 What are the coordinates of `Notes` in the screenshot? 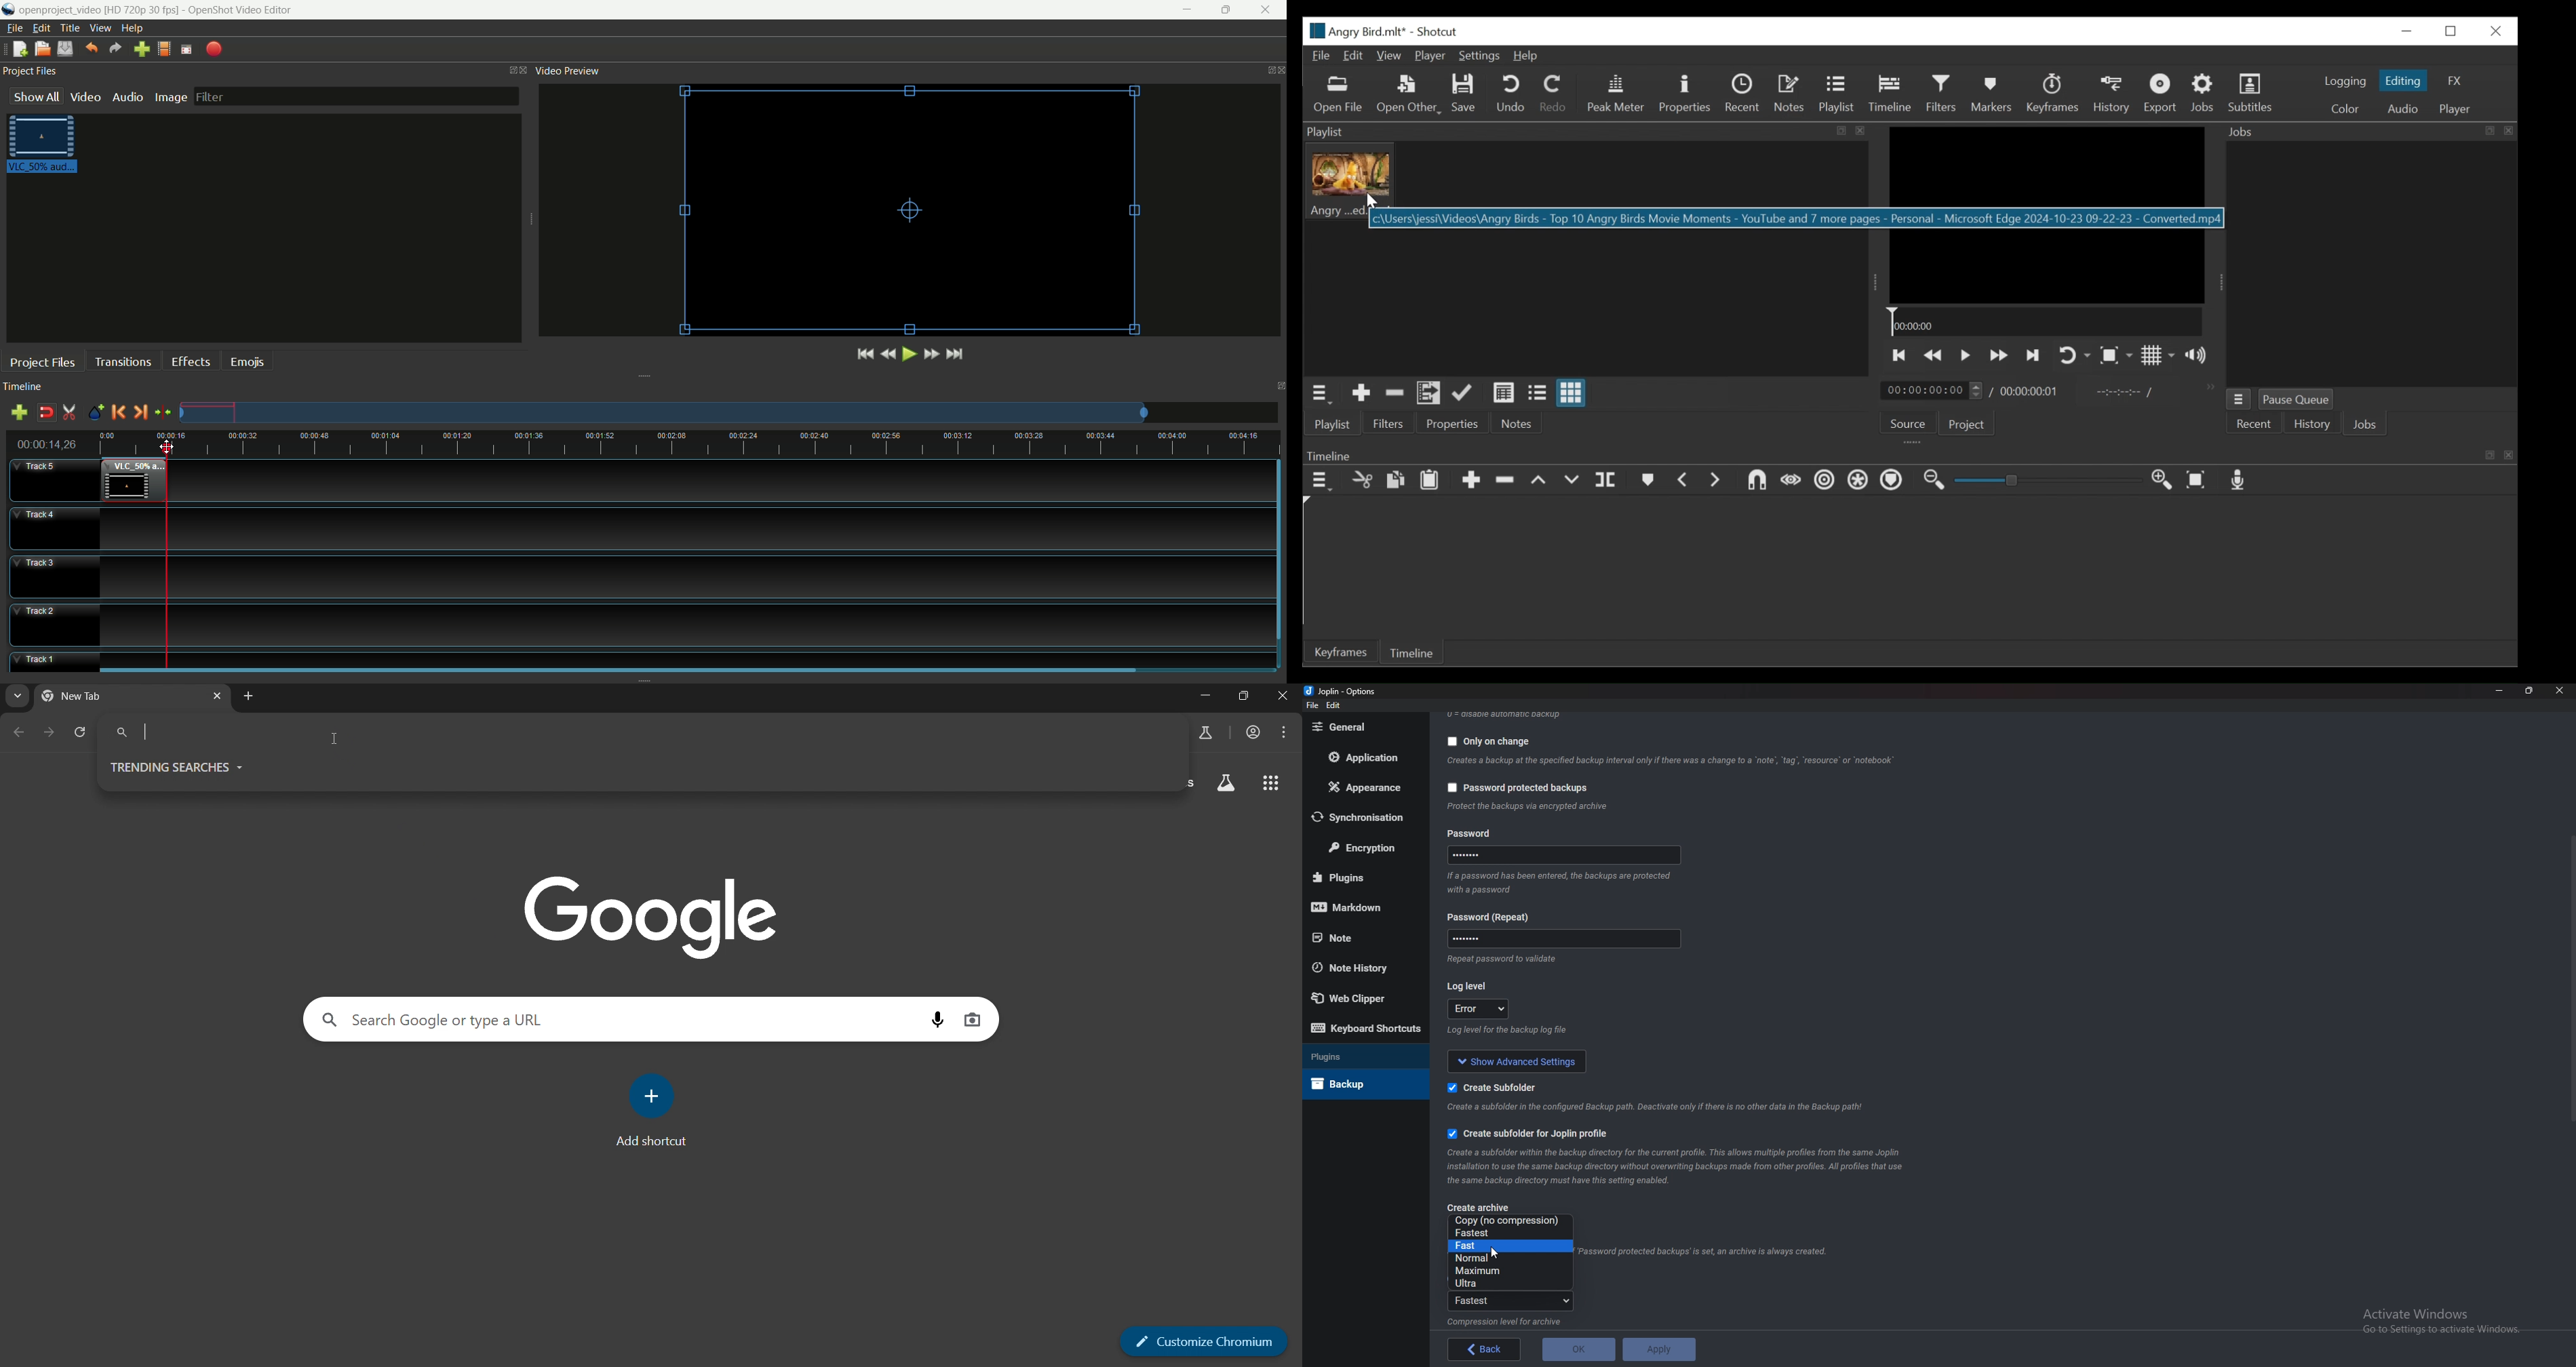 It's located at (1514, 423).